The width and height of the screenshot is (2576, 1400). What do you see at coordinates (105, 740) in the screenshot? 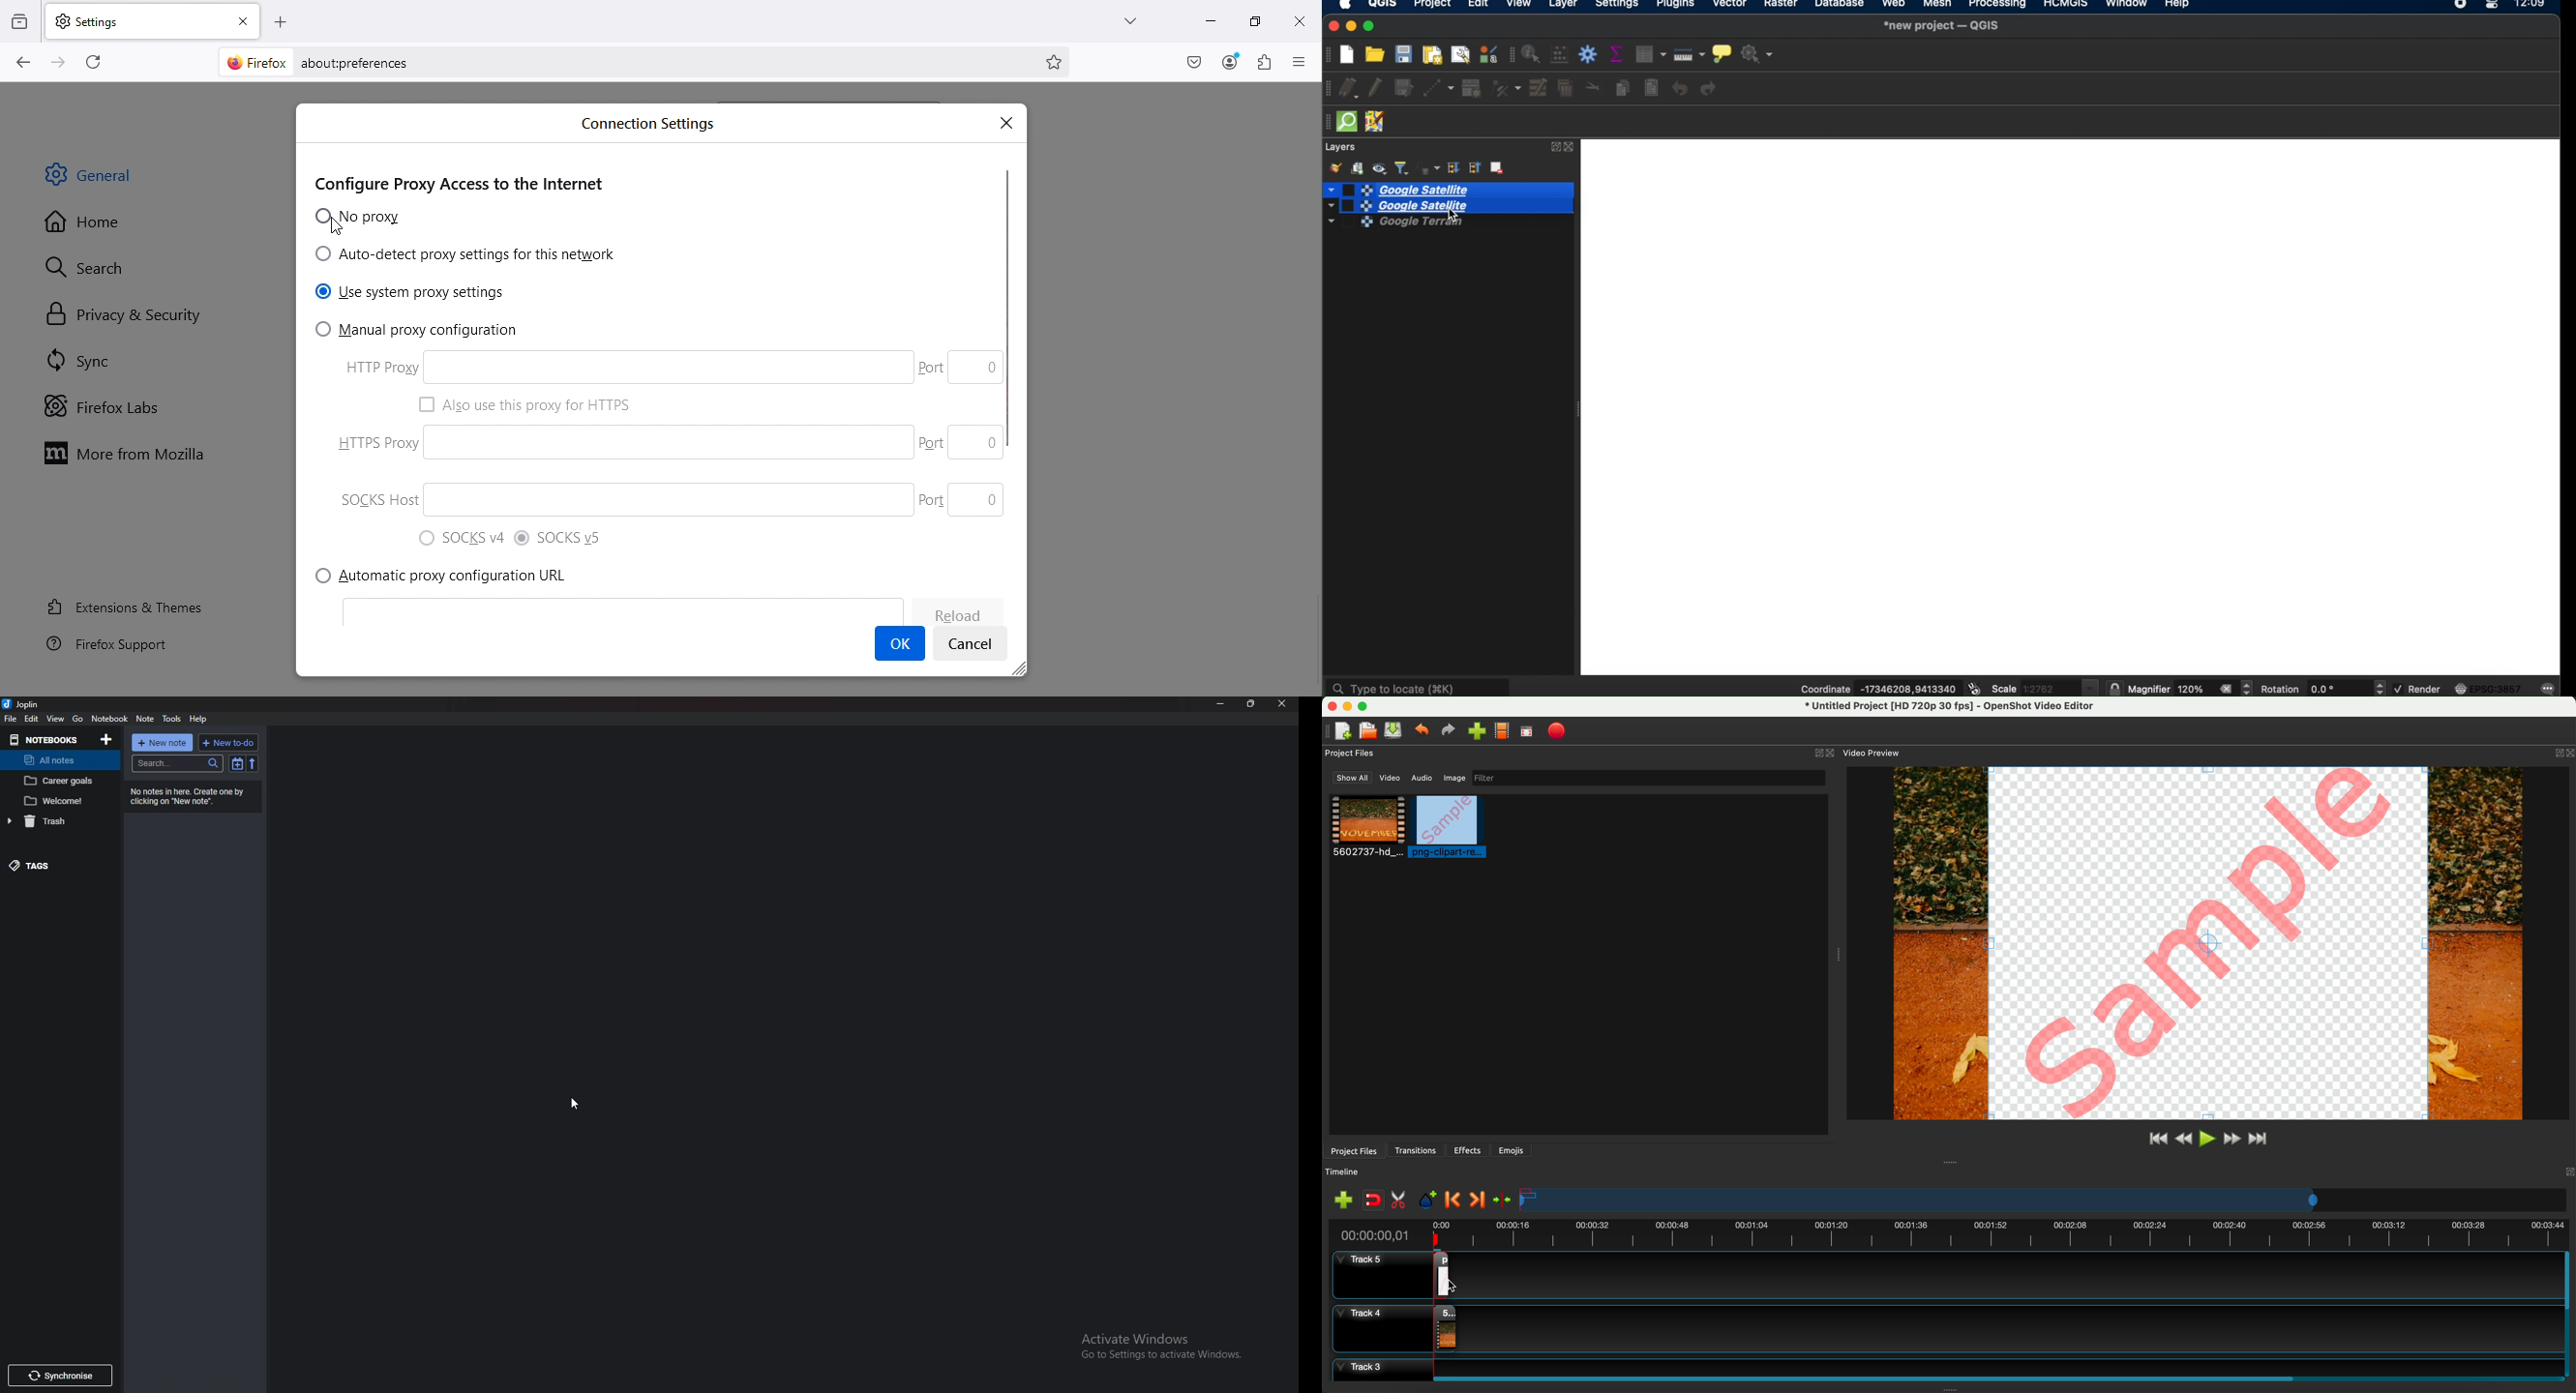
I see `add notebook` at bounding box center [105, 740].